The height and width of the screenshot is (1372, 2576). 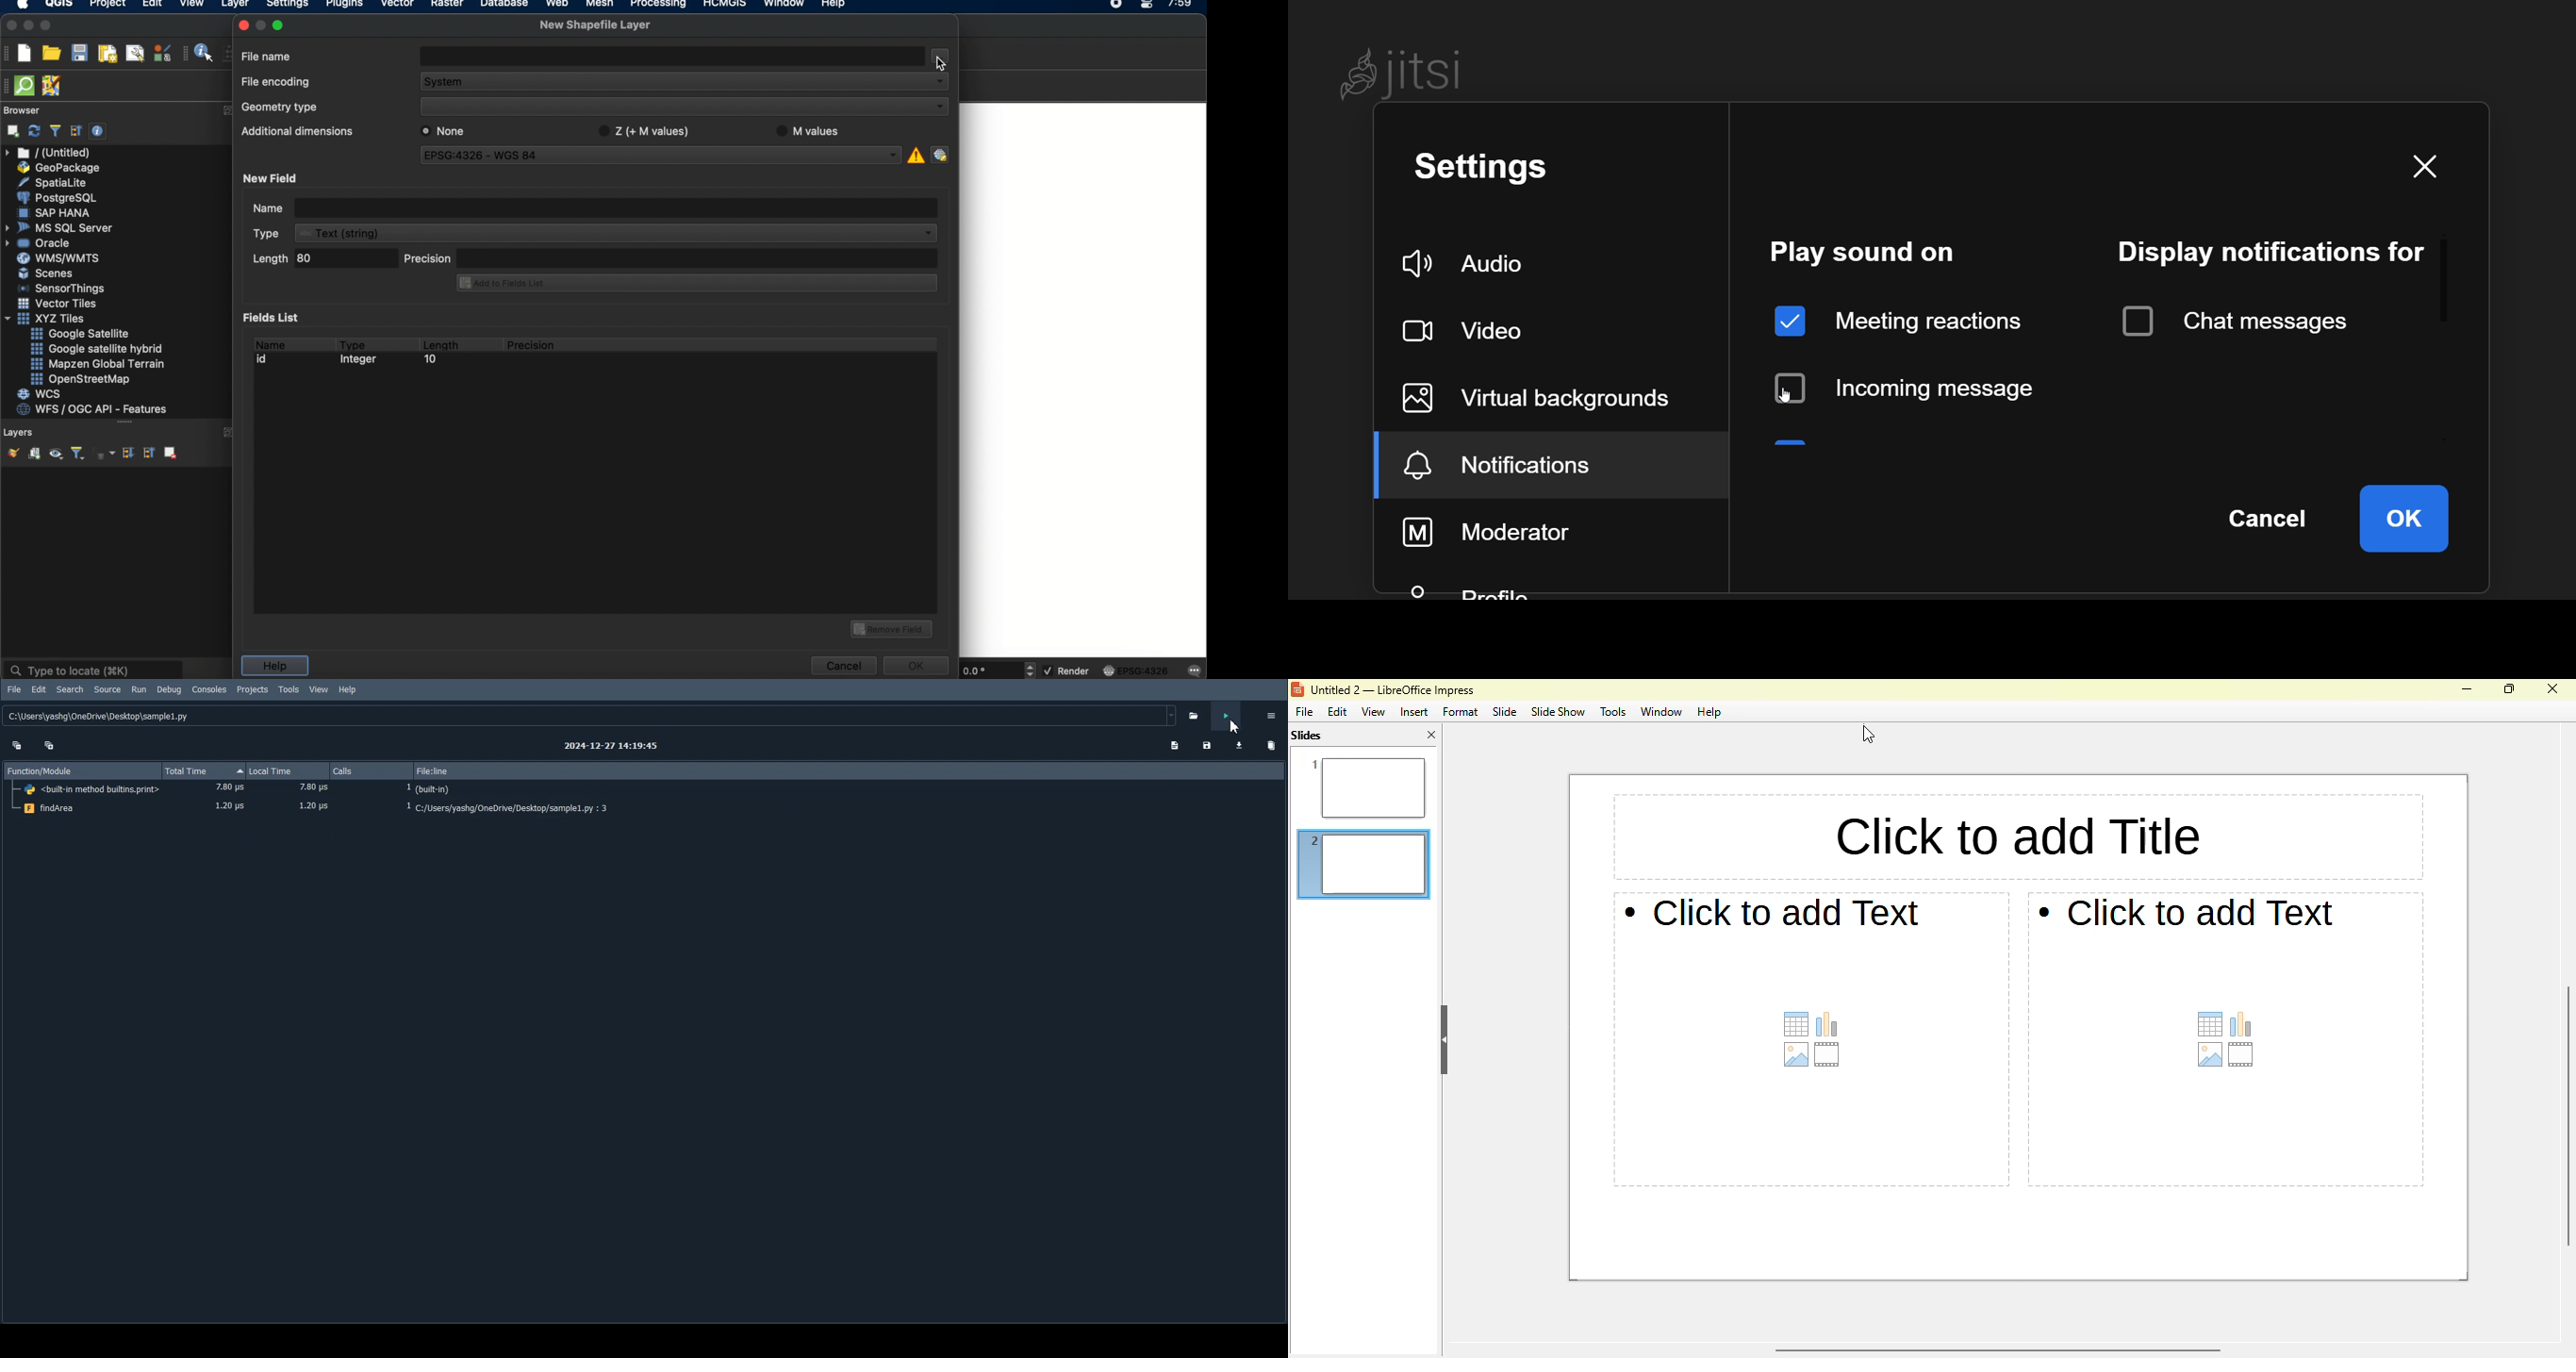 I want to click on ok, so click(x=918, y=664).